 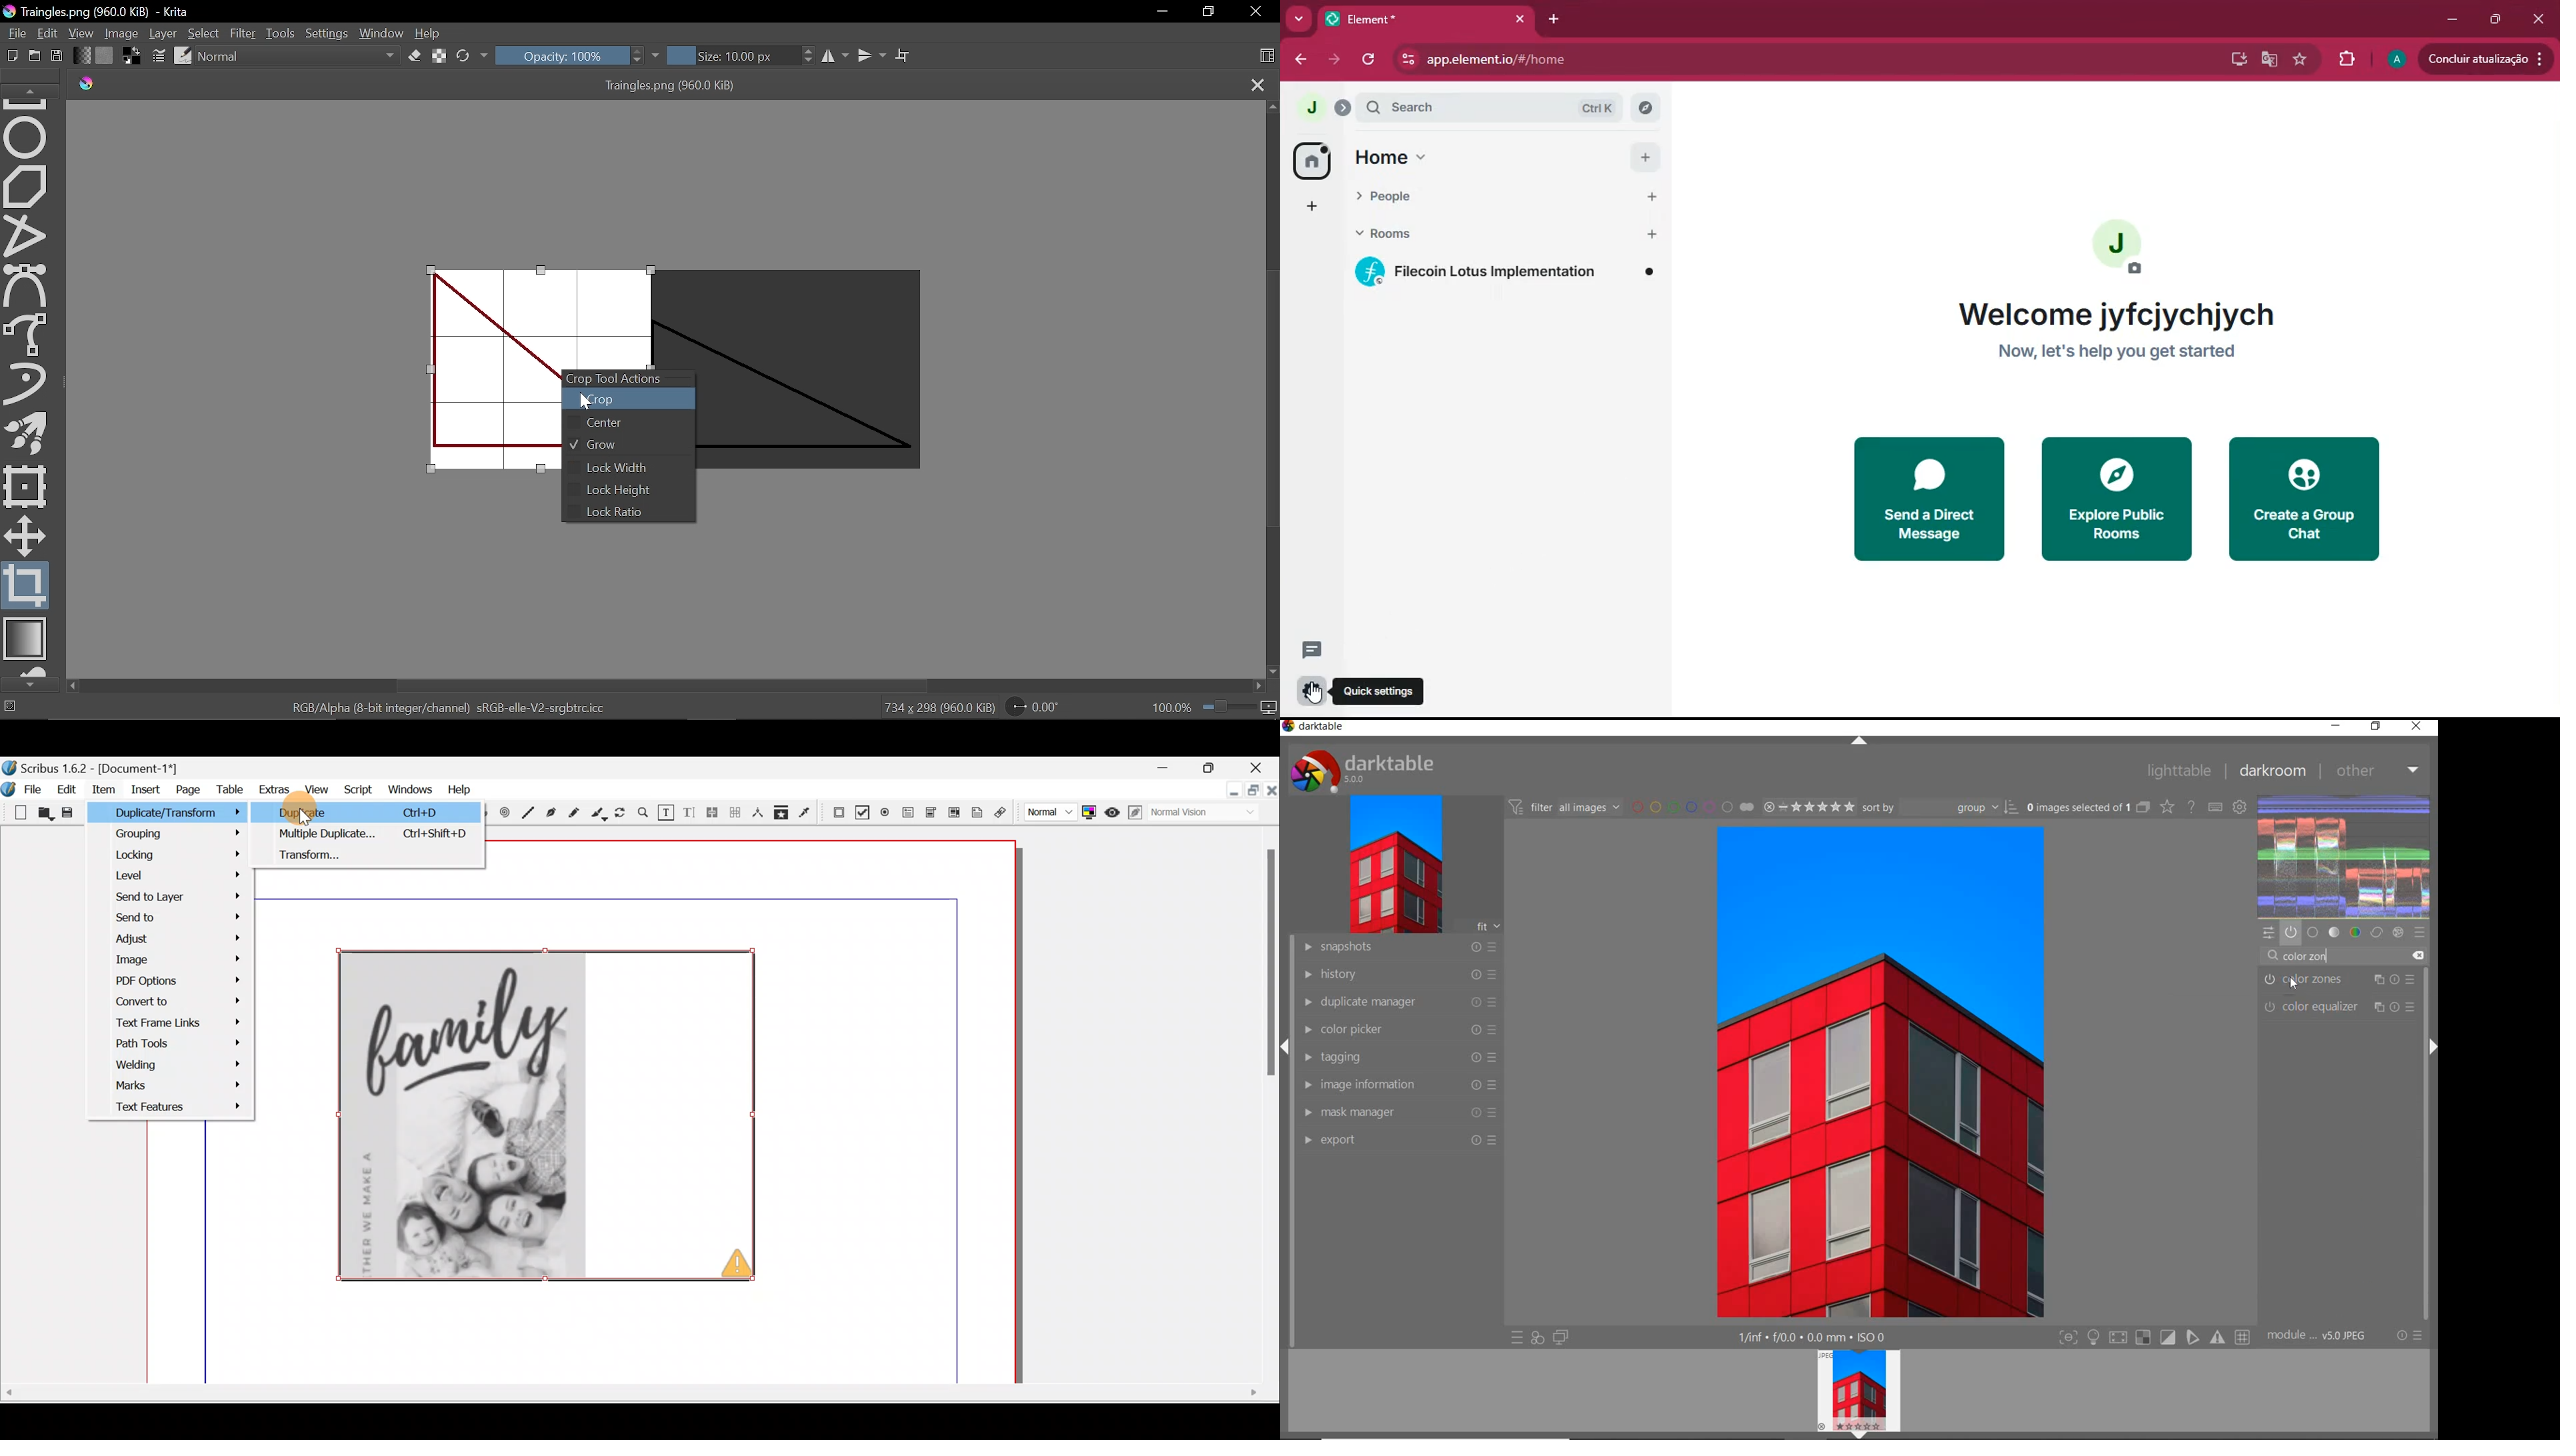 I want to click on Polygon tool, so click(x=27, y=187).